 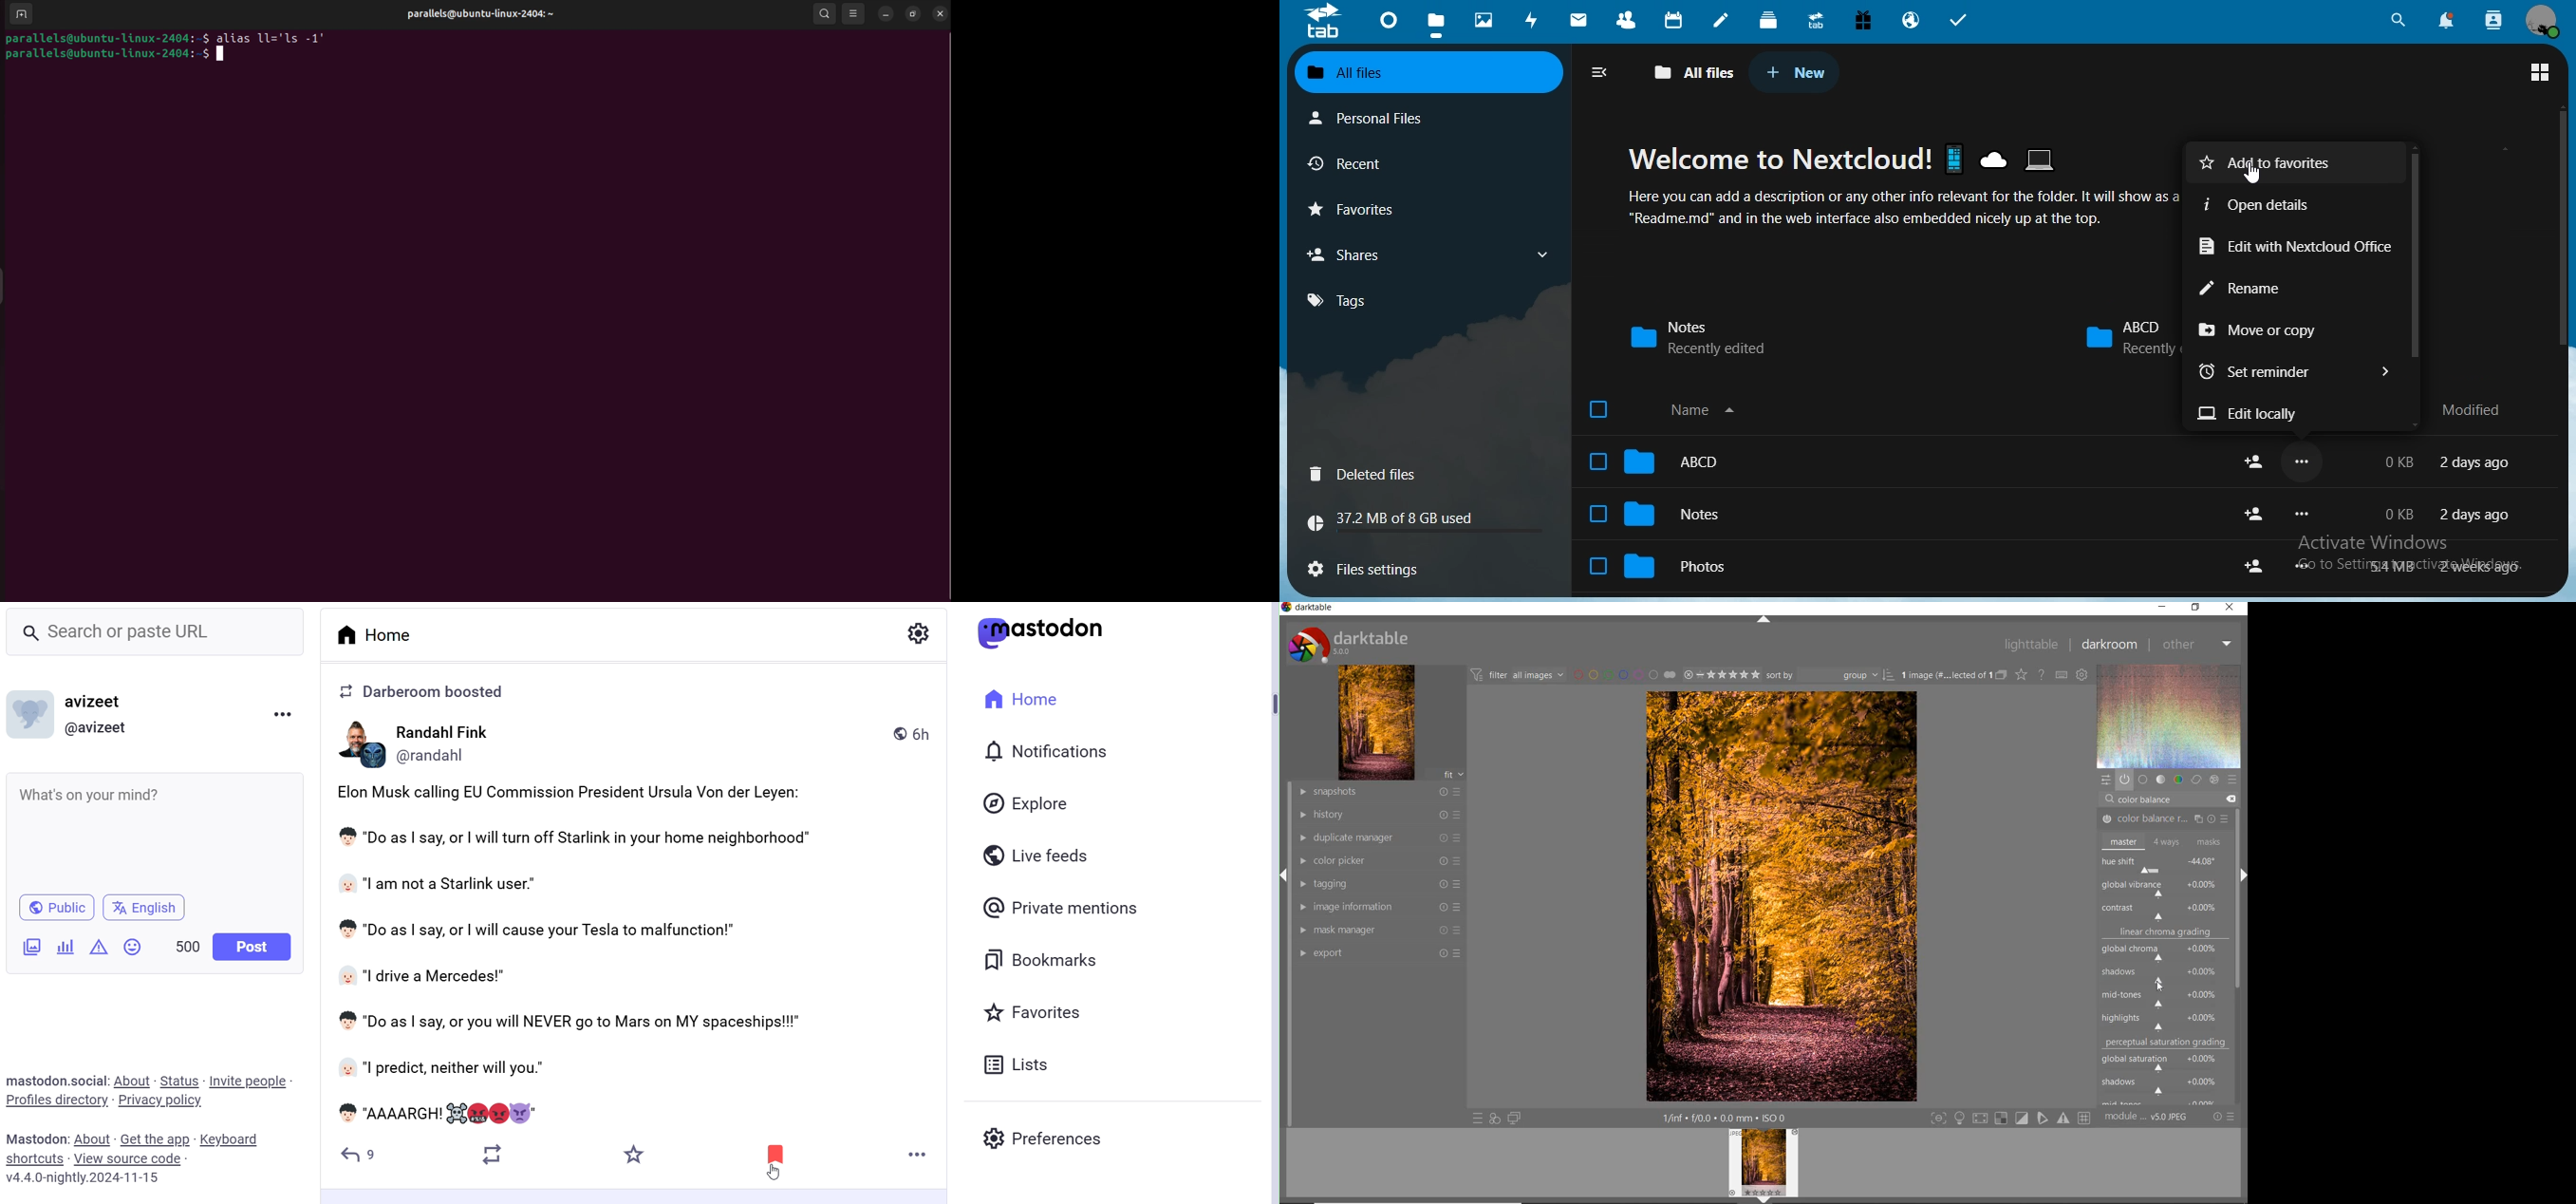 I want to click on PS, so click(x=356, y=745).